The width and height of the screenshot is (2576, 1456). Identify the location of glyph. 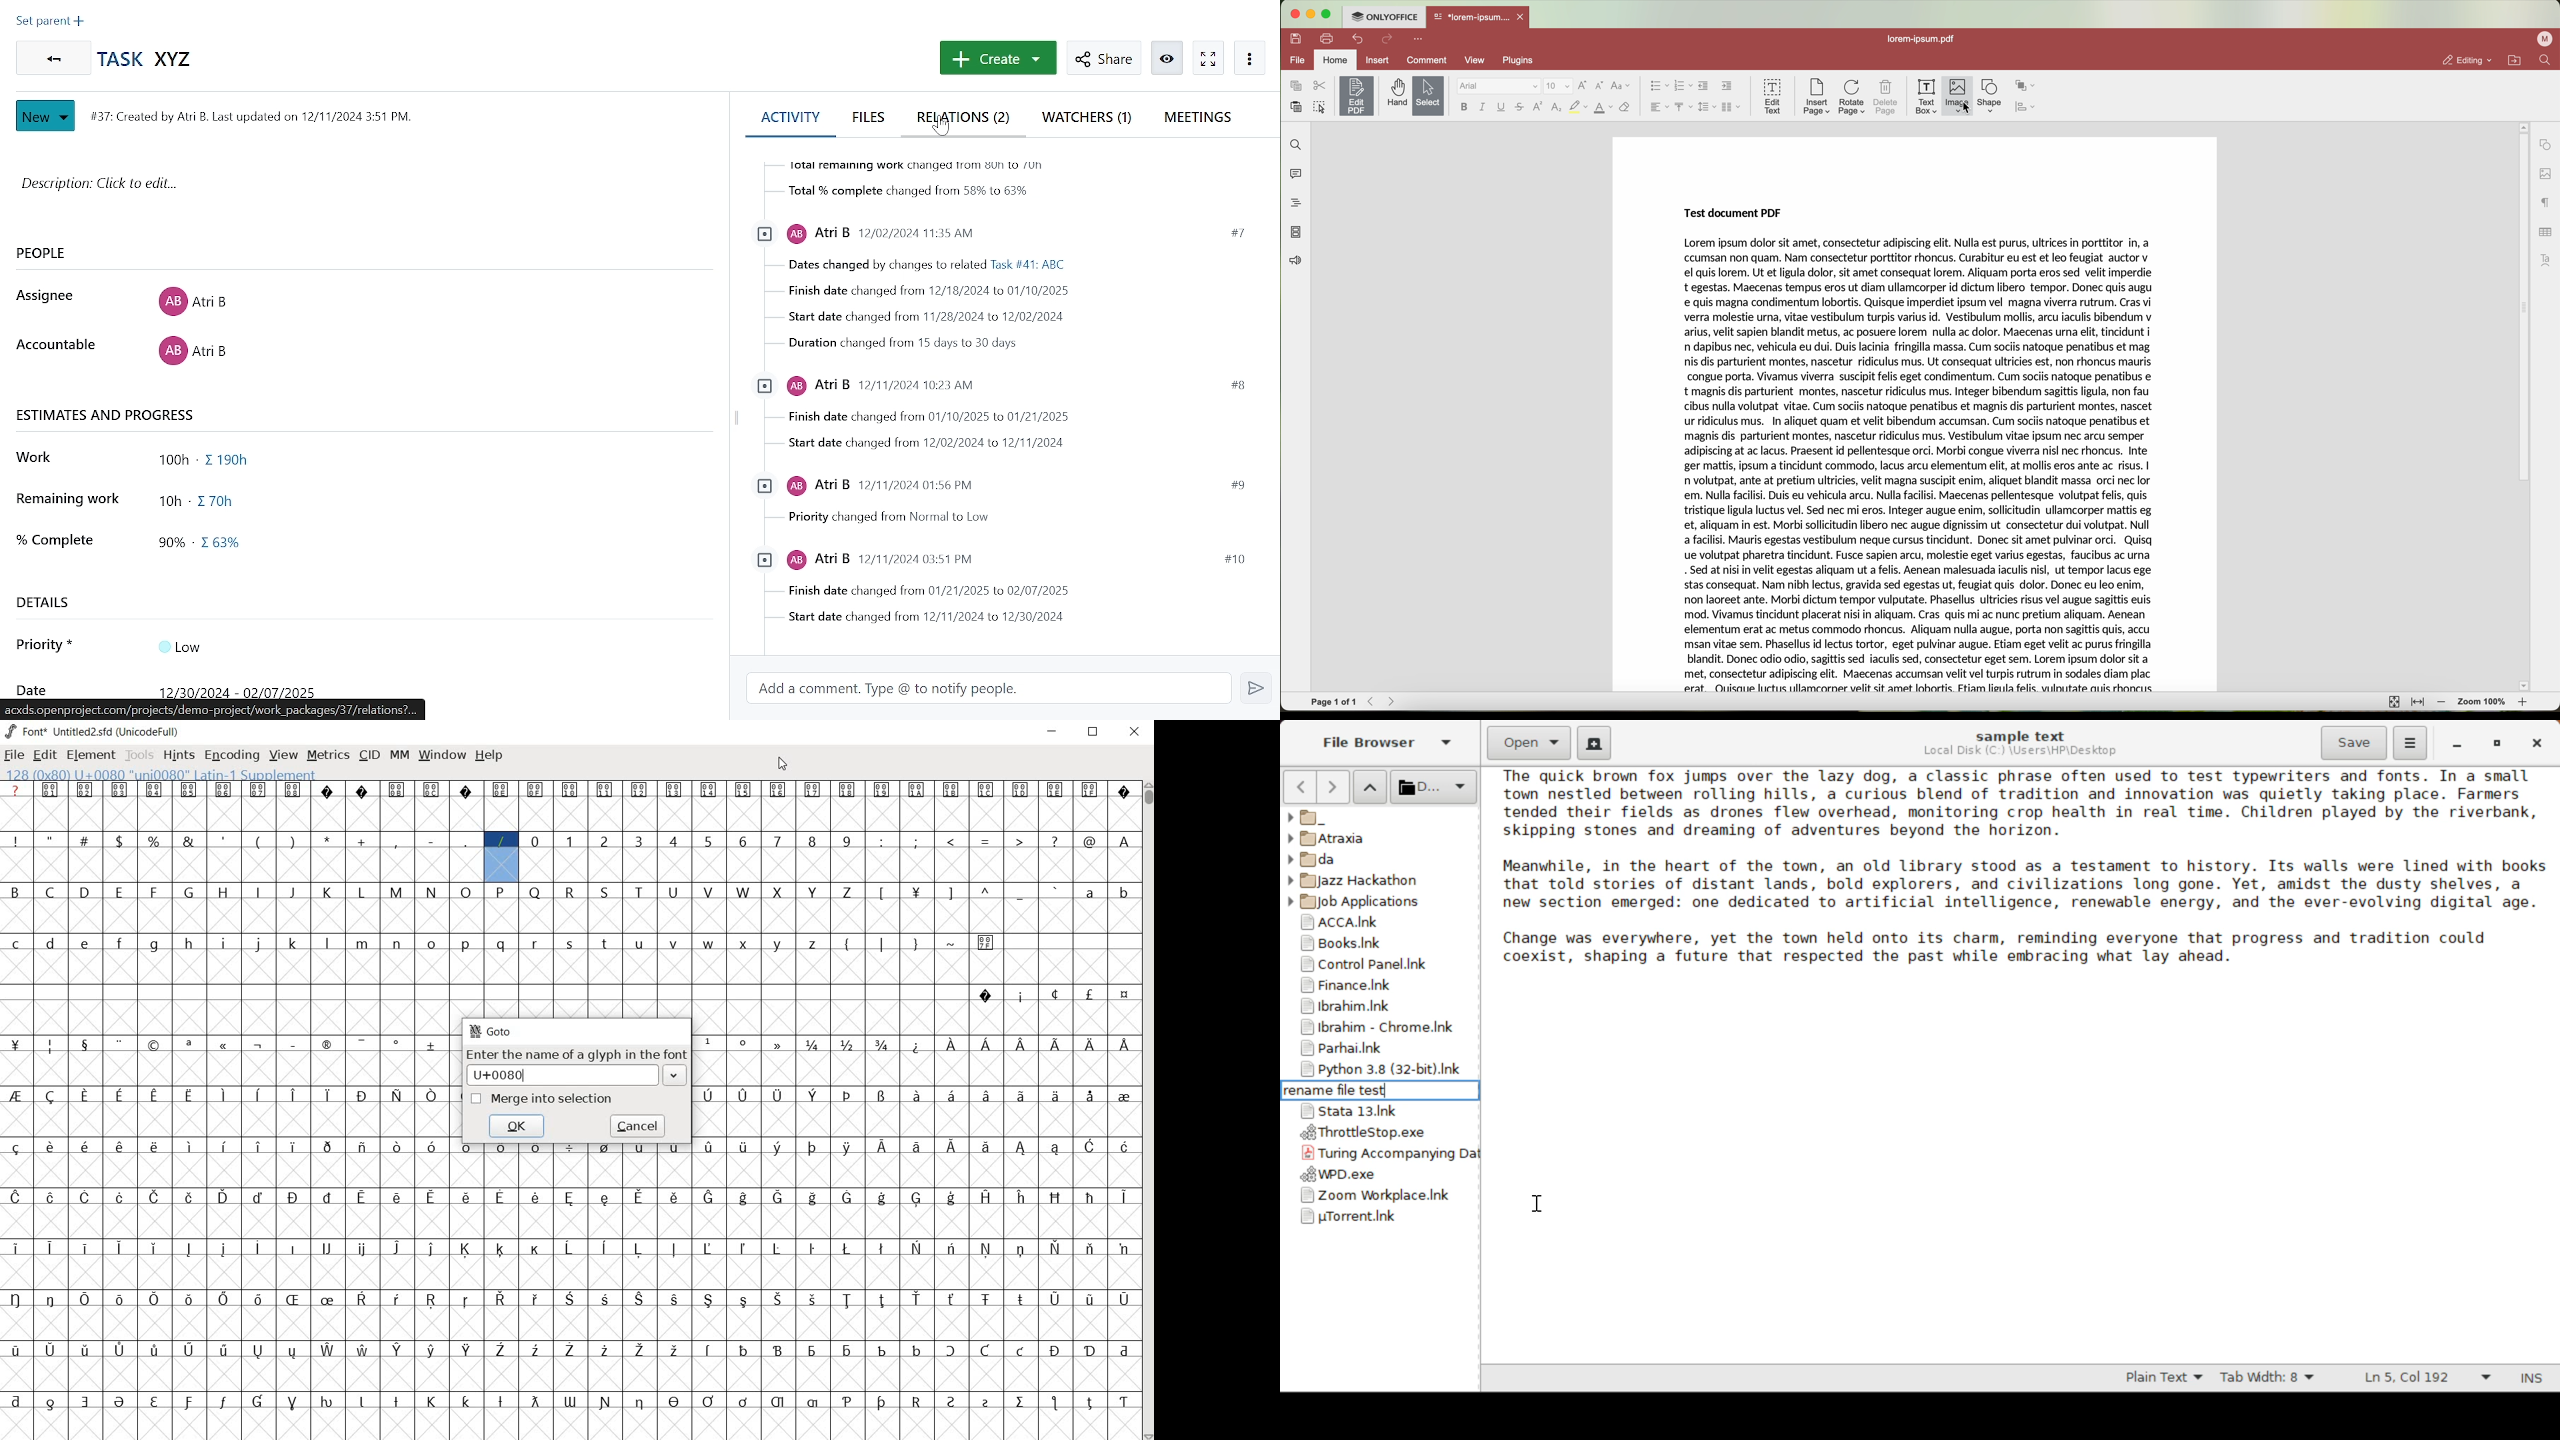
(50, 1198).